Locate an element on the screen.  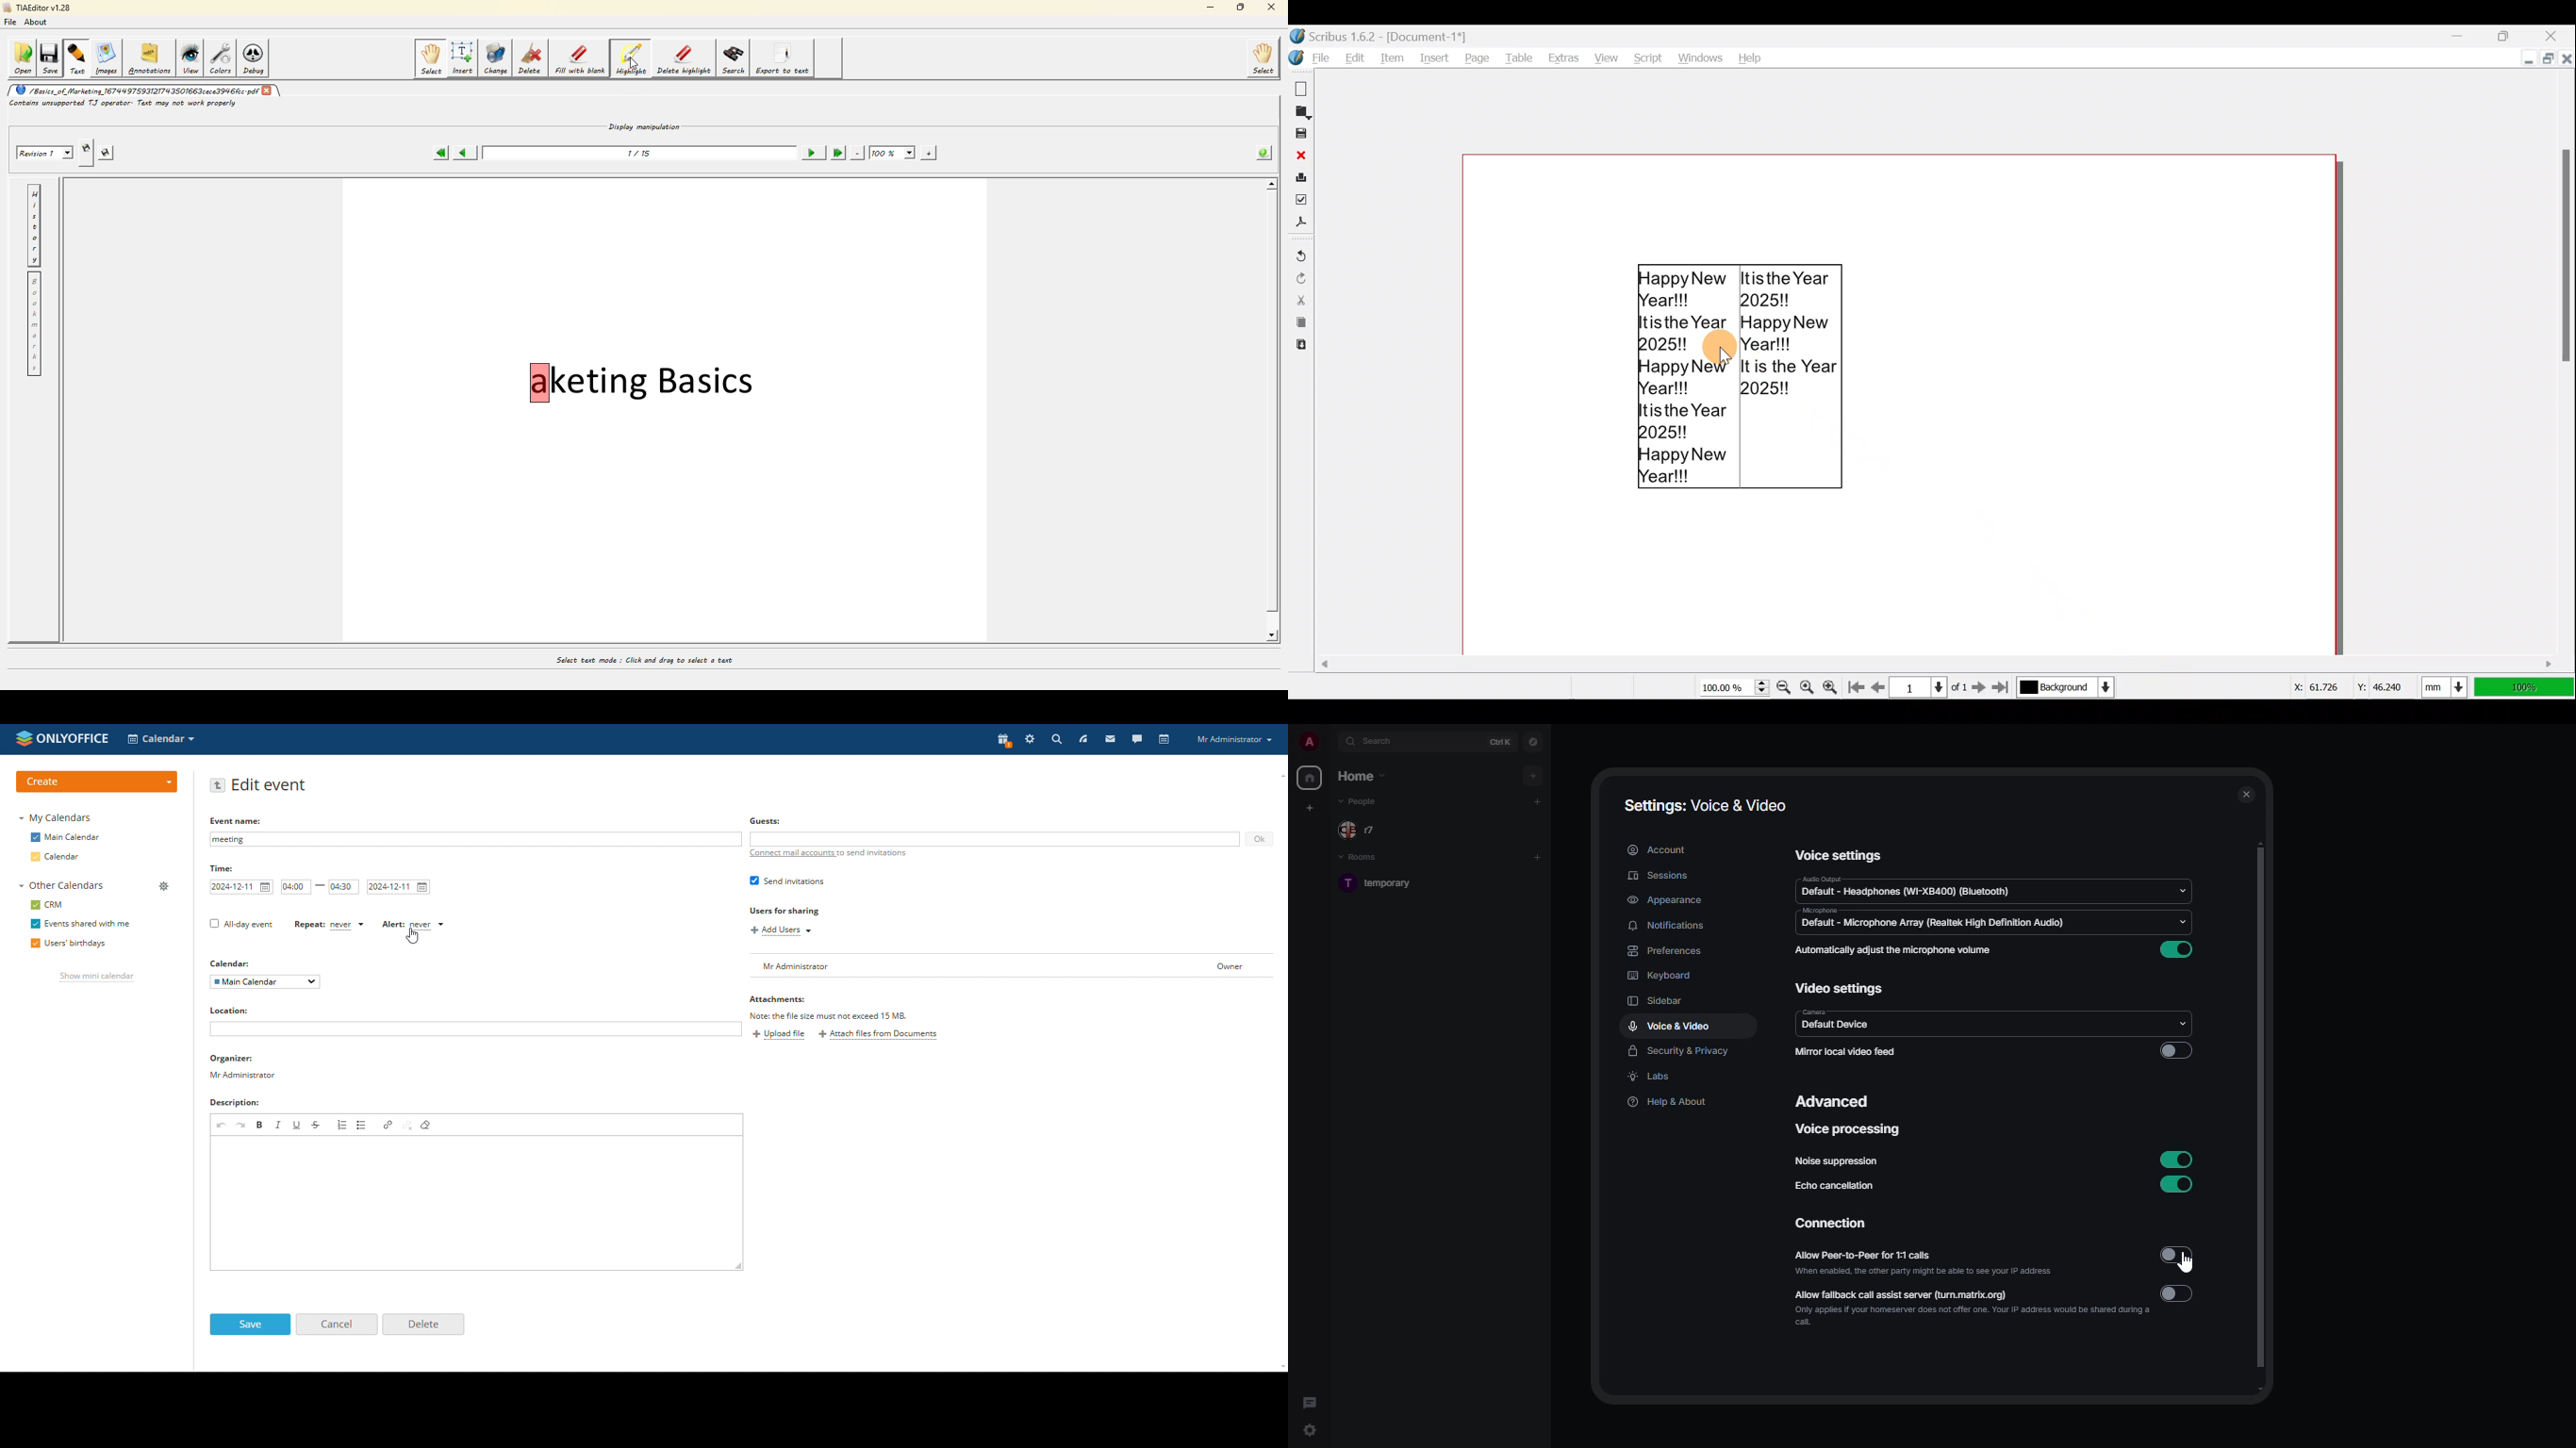
home is located at coordinates (1311, 777).